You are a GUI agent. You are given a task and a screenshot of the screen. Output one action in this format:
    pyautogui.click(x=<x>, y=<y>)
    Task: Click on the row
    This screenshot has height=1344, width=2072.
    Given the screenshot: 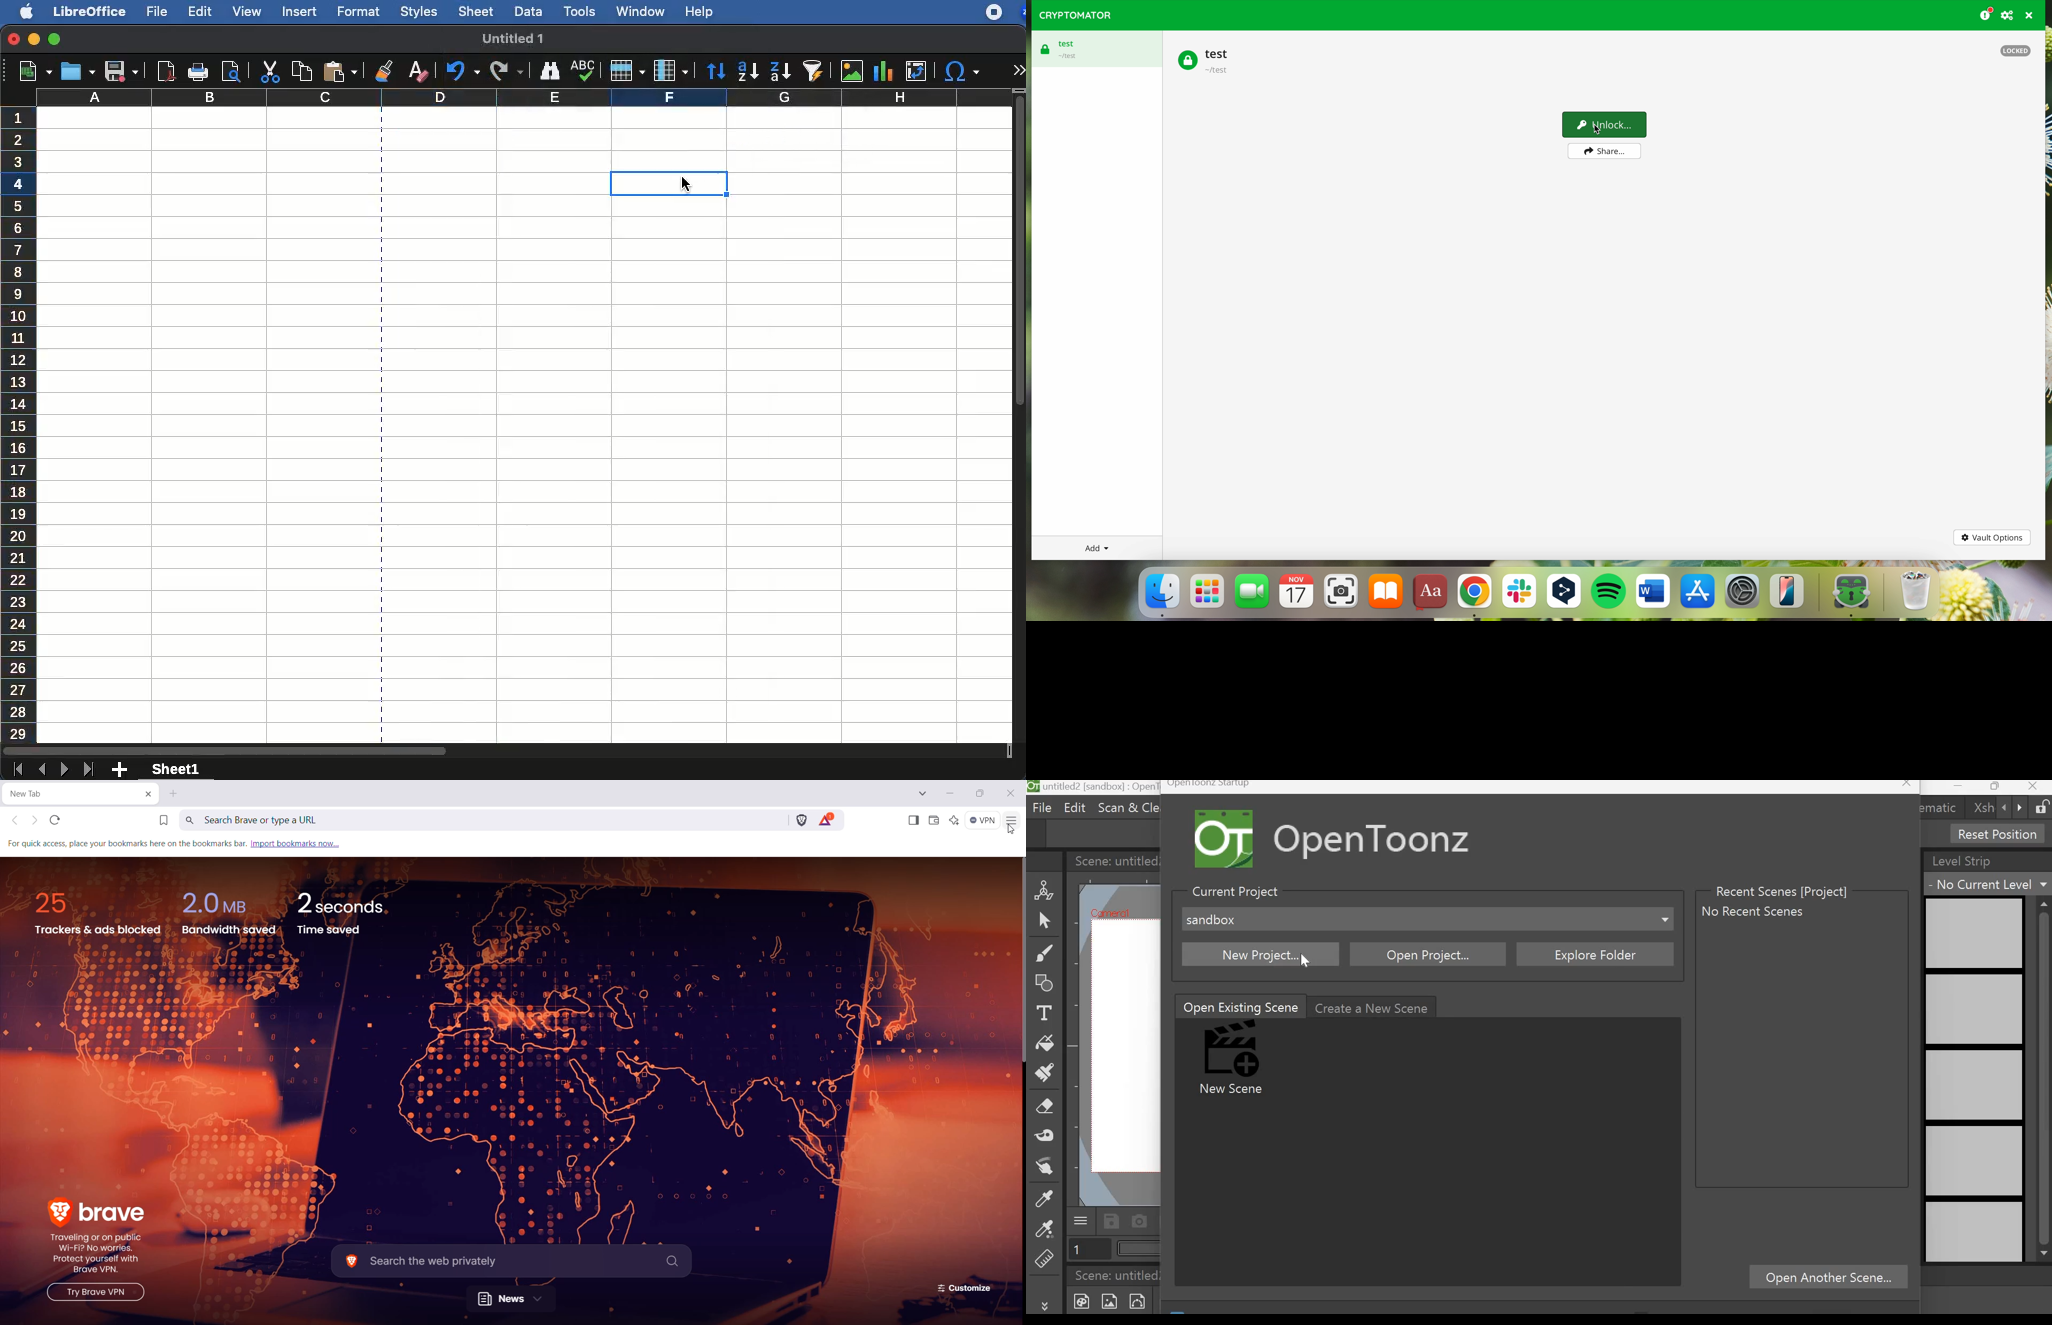 What is the action you would take?
    pyautogui.click(x=627, y=71)
    